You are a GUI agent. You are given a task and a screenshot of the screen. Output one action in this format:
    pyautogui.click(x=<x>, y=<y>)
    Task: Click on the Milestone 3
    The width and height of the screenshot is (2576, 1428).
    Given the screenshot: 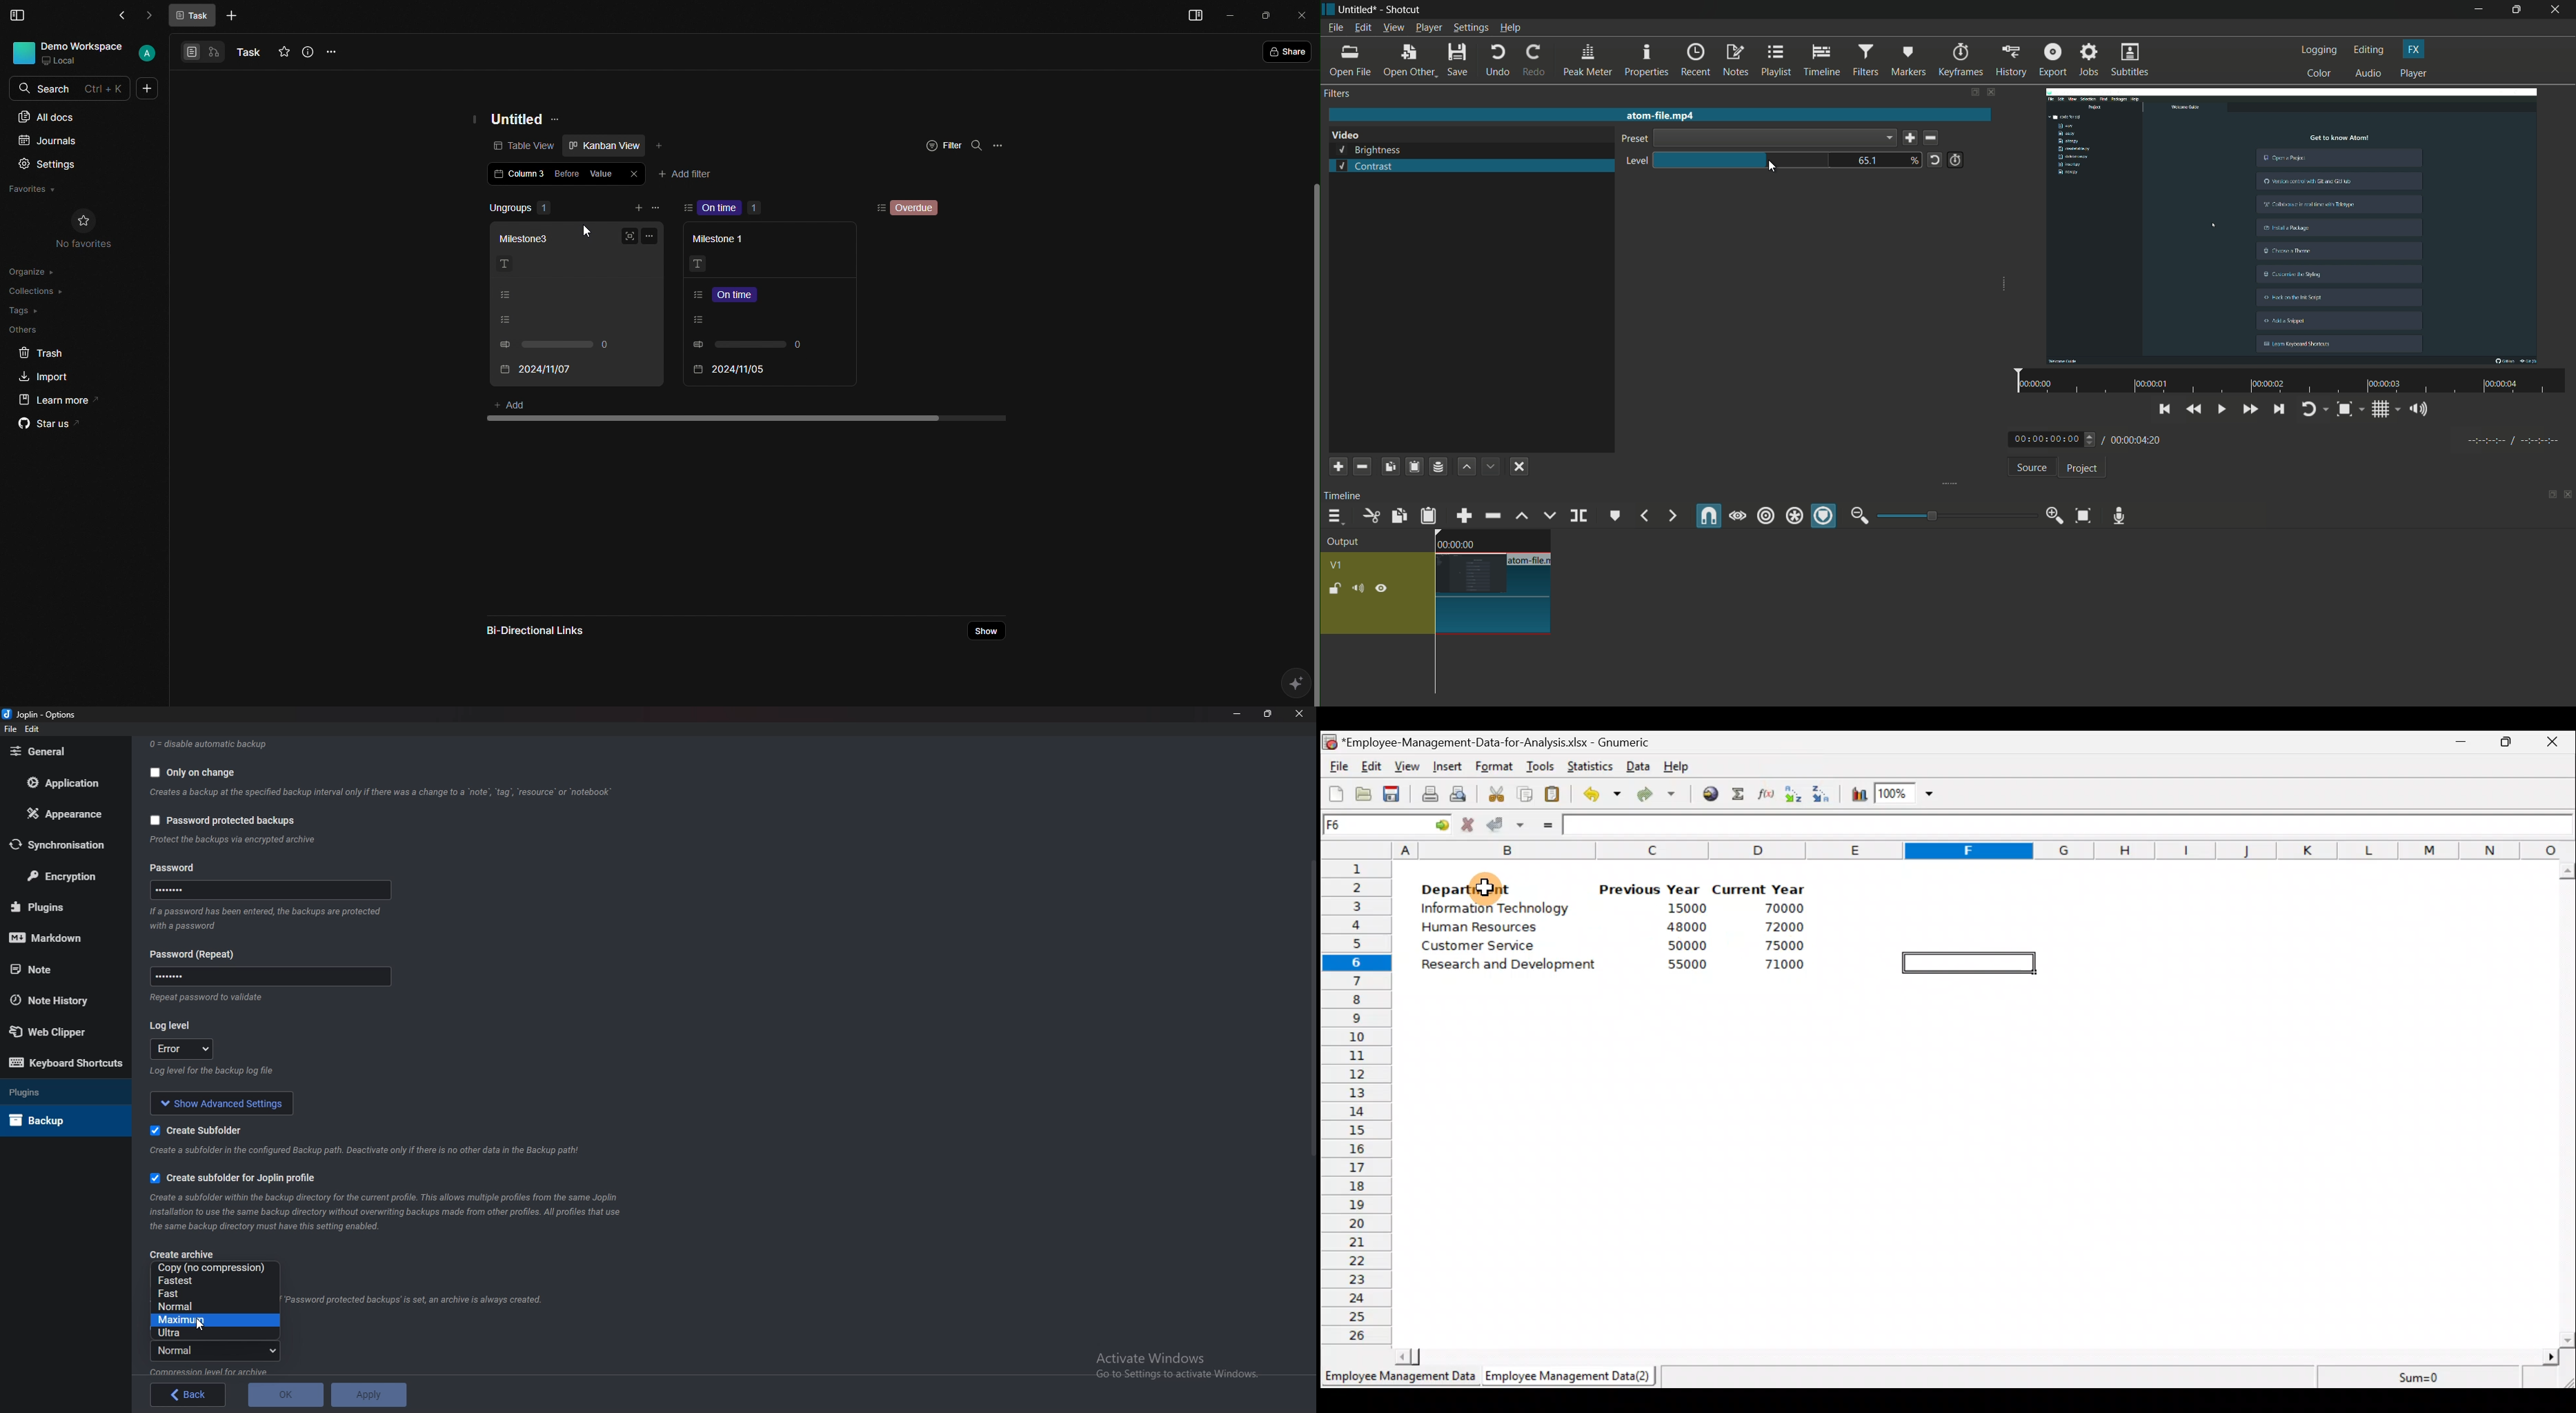 What is the action you would take?
    pyautogui.click(x=523, y=237)
    